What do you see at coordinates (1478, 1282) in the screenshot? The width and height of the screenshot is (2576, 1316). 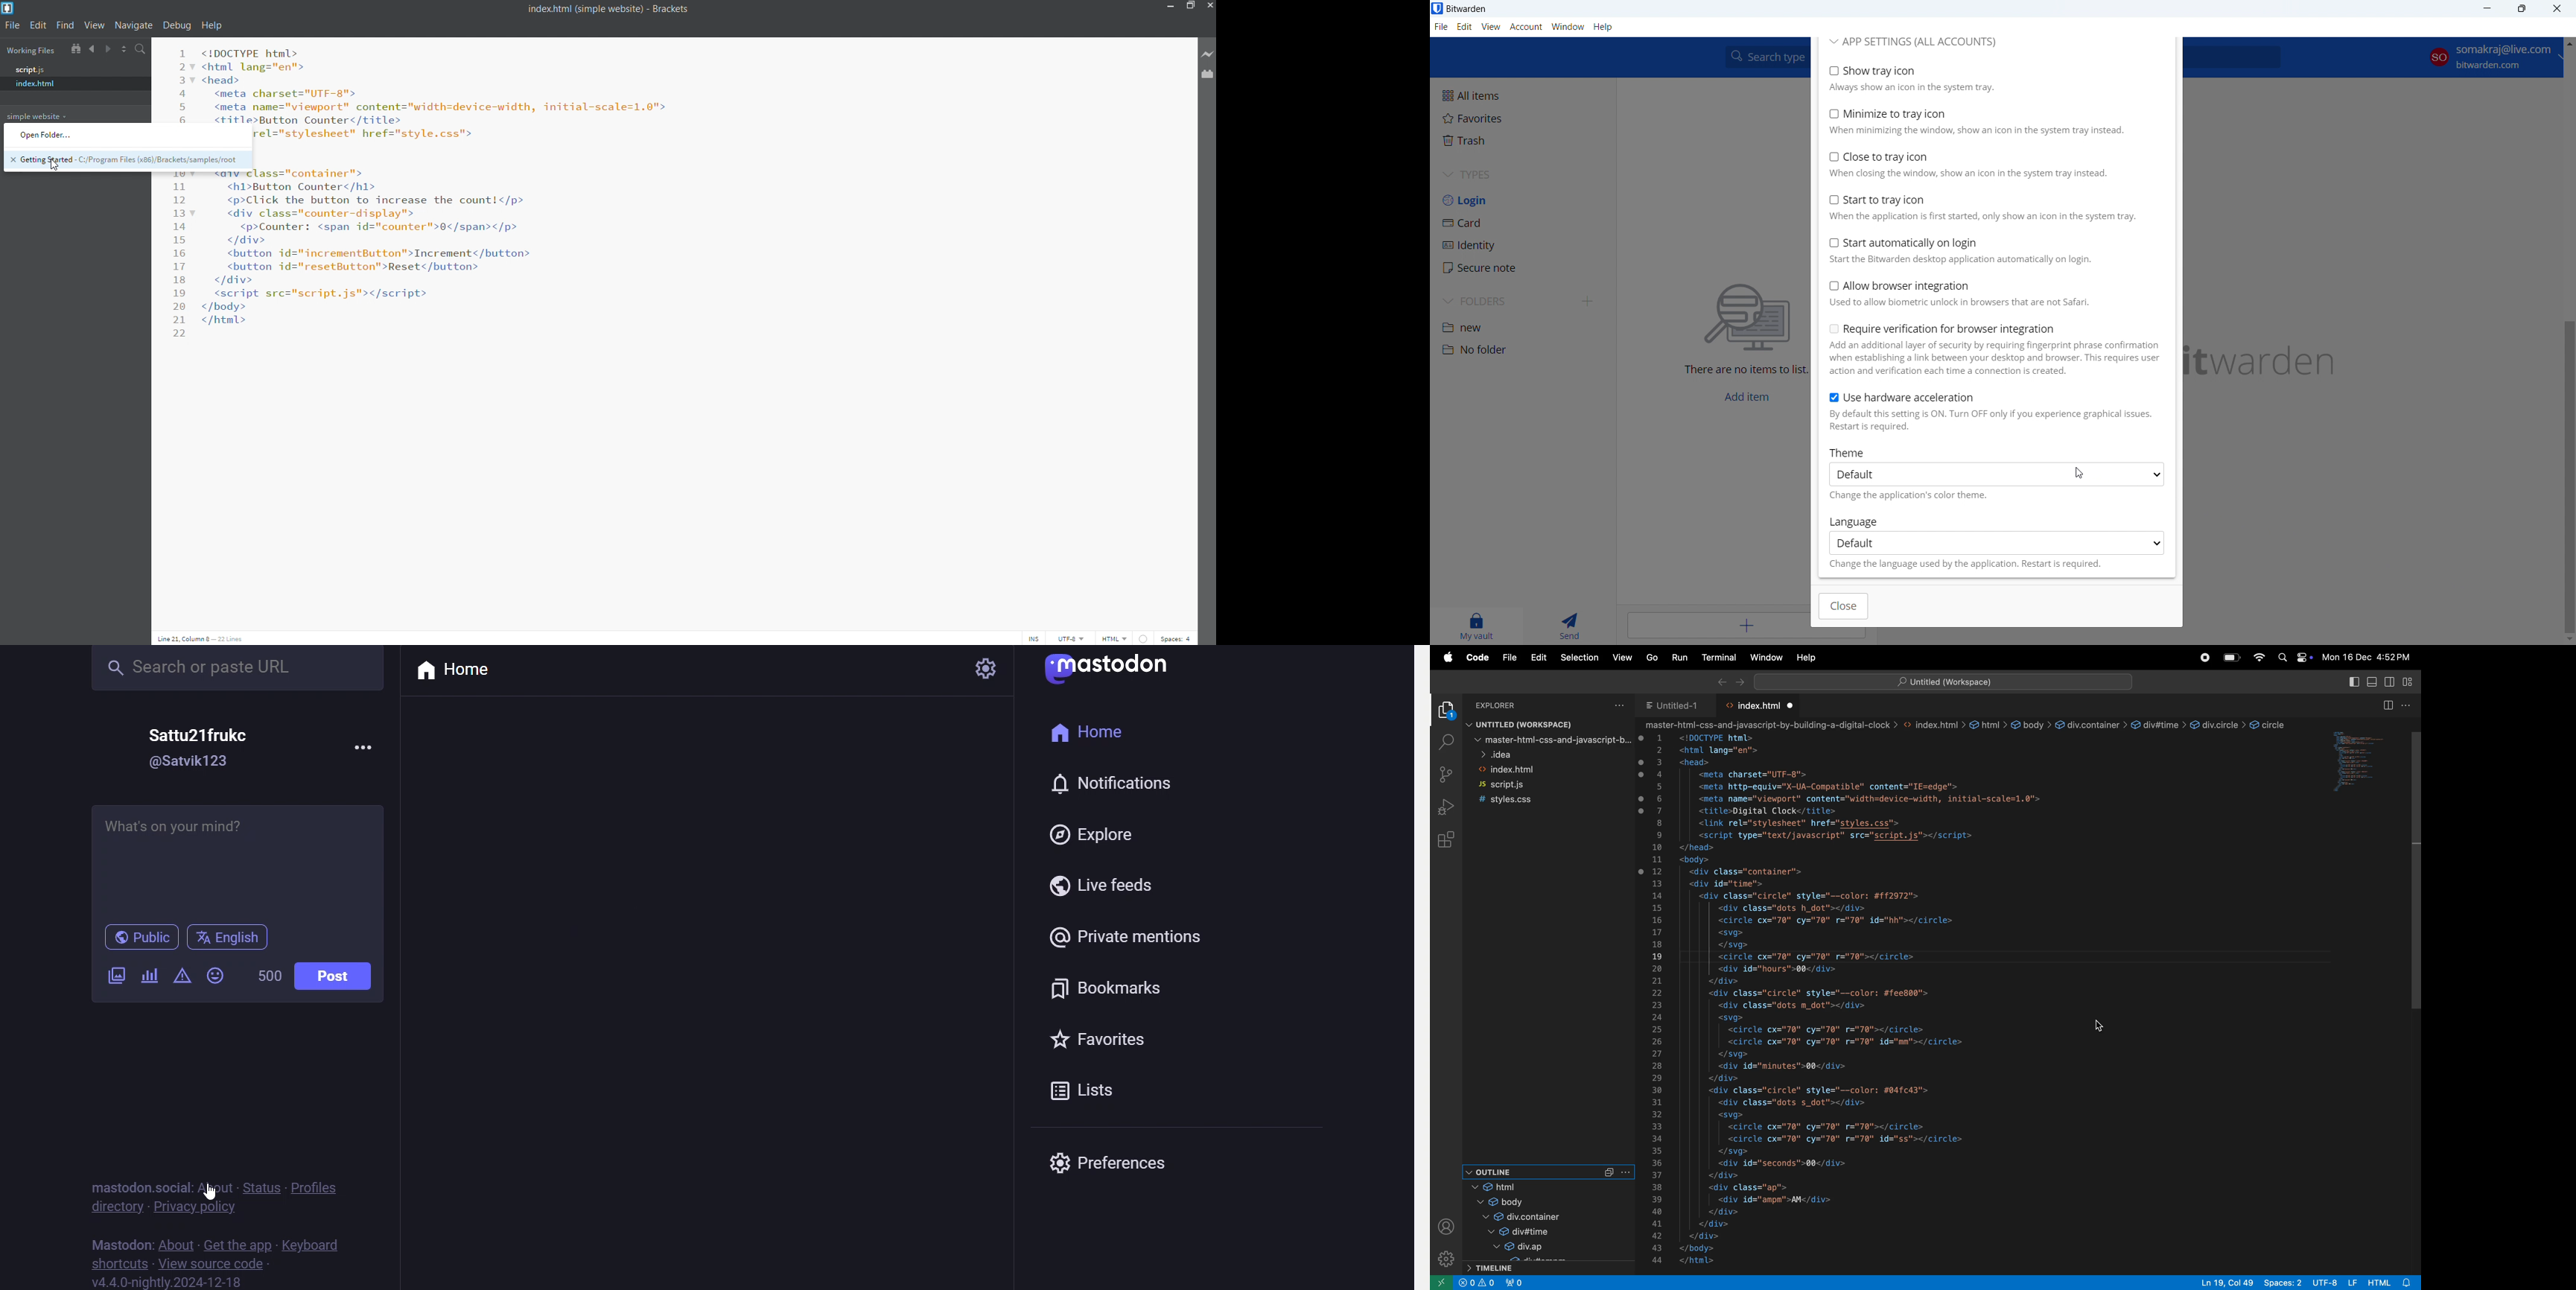 I see `` at bounding box center [1478, 1282].